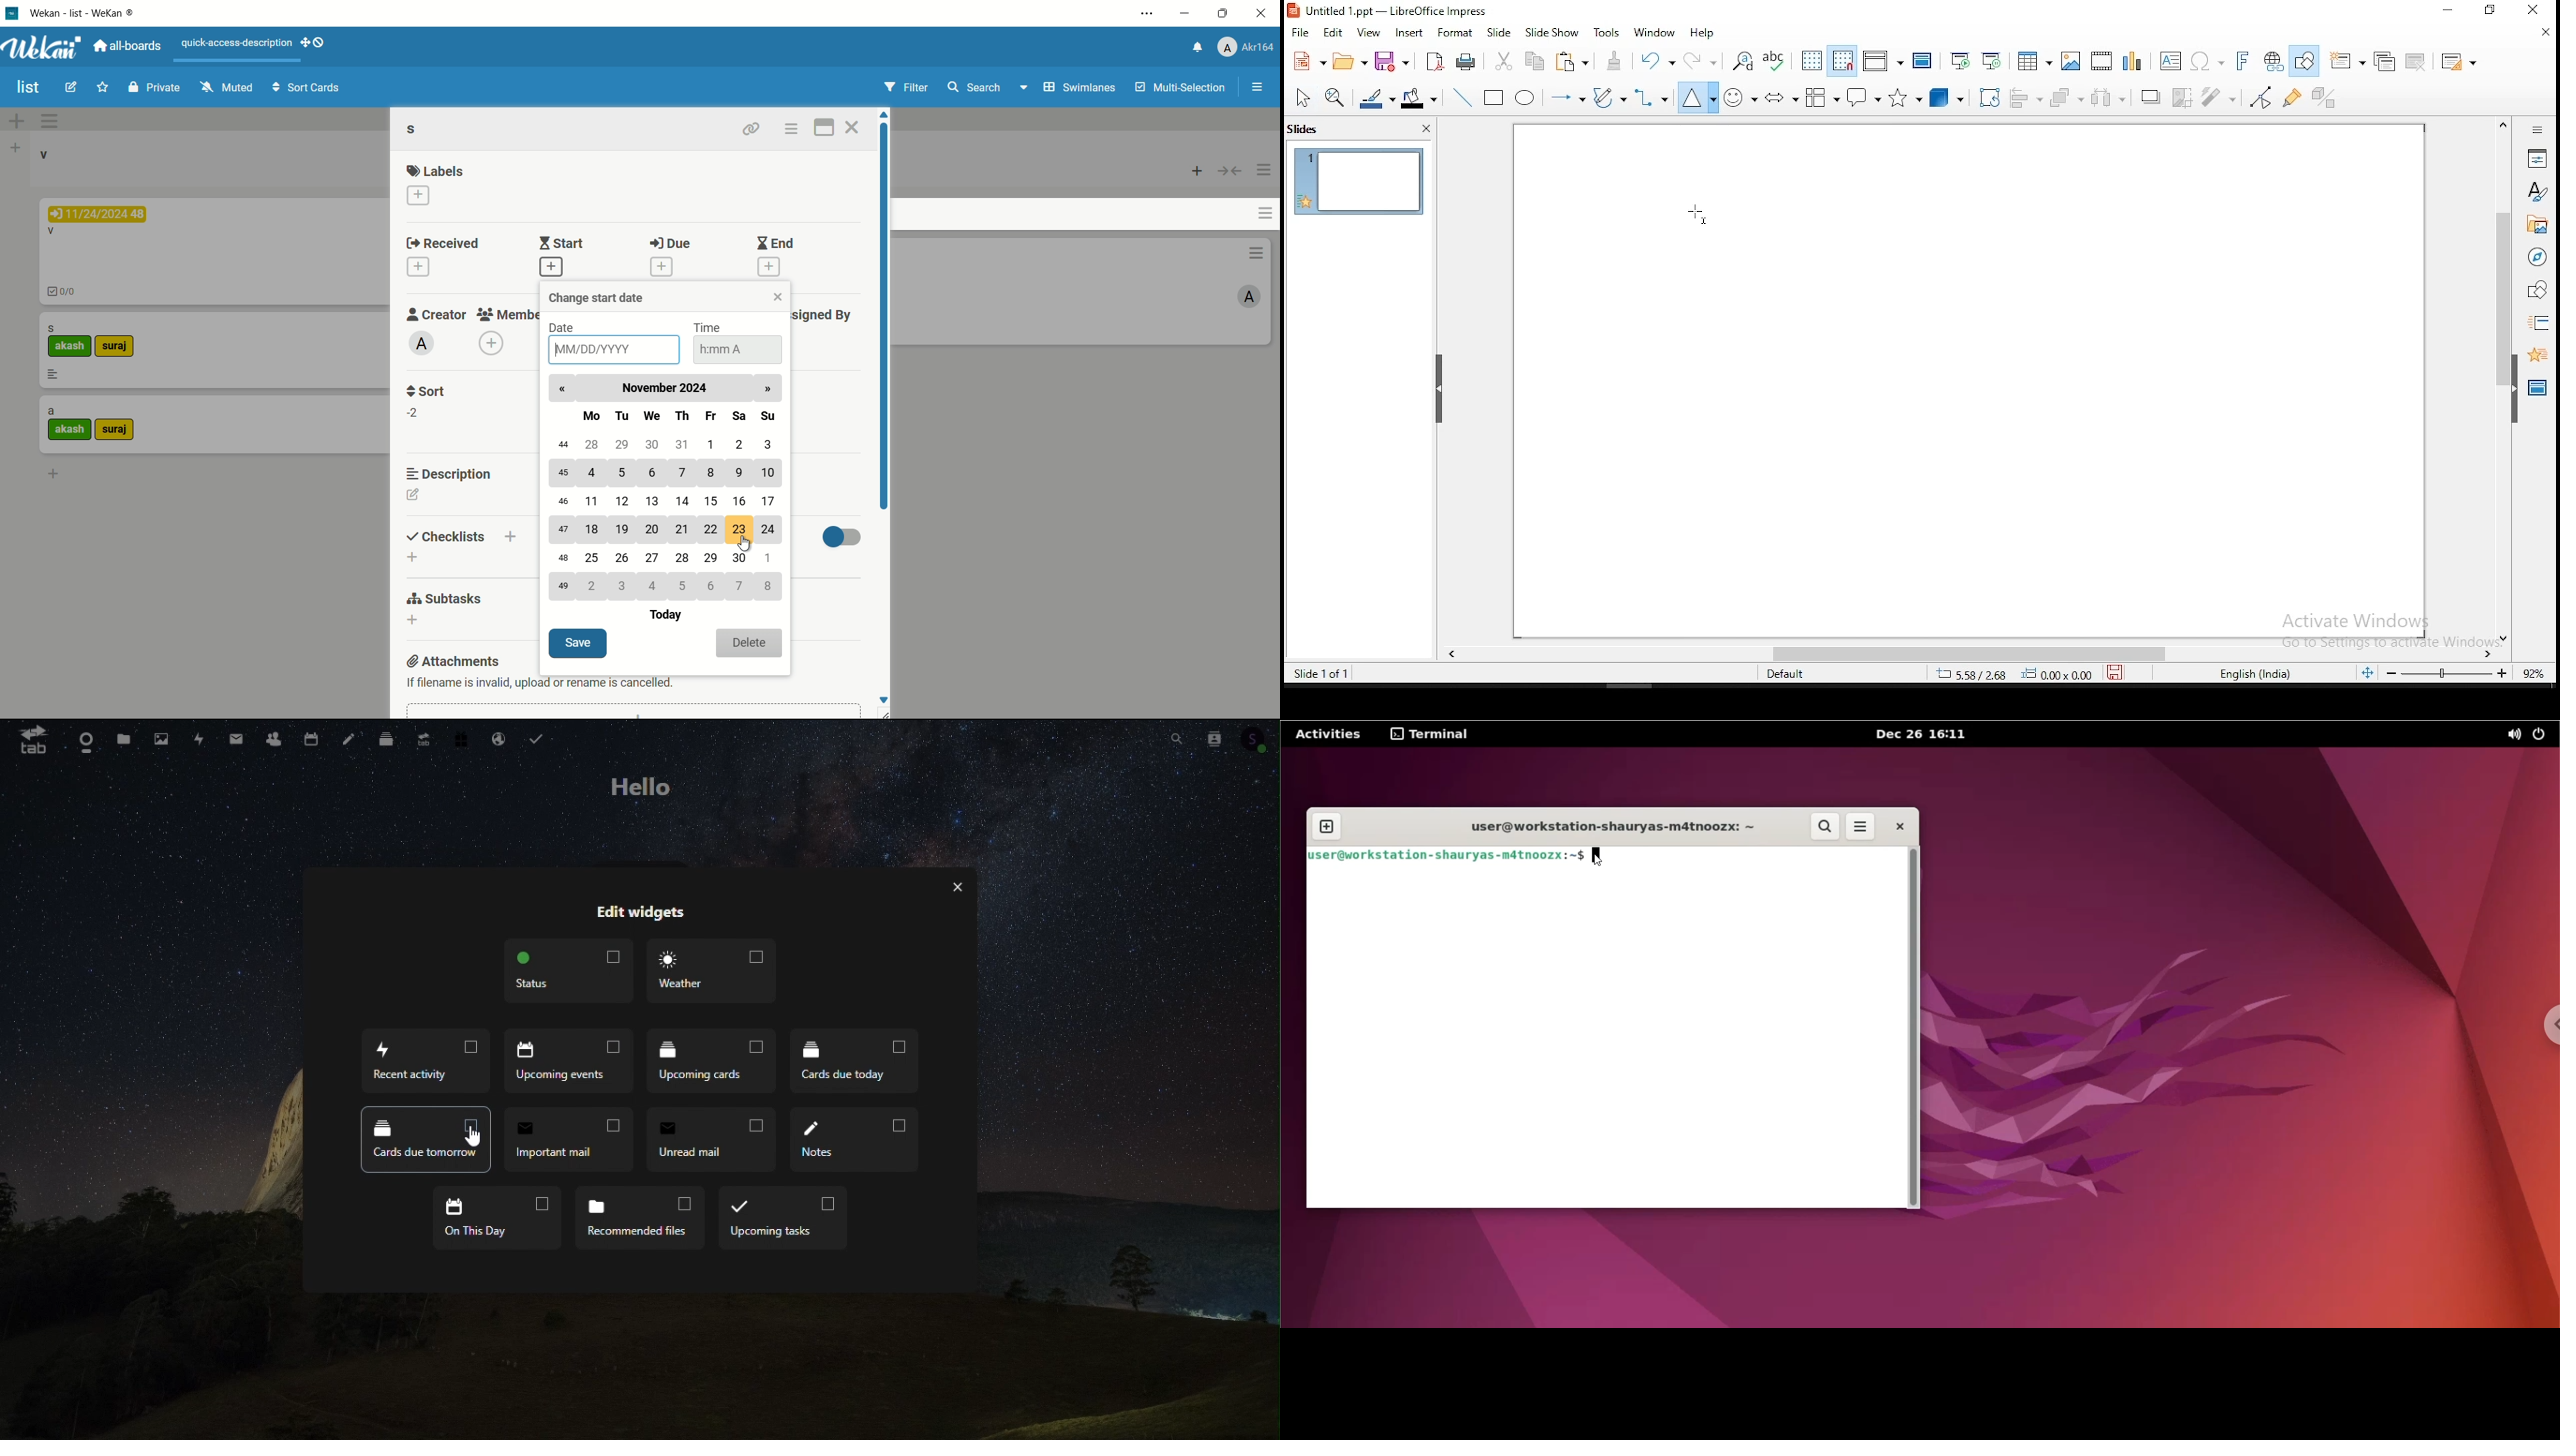 The height and width of the screenshot is (1456, 2576). Describe the element at coordinates (2057, 675) in the screenshot. I see `0.00x 0.00` at that location.